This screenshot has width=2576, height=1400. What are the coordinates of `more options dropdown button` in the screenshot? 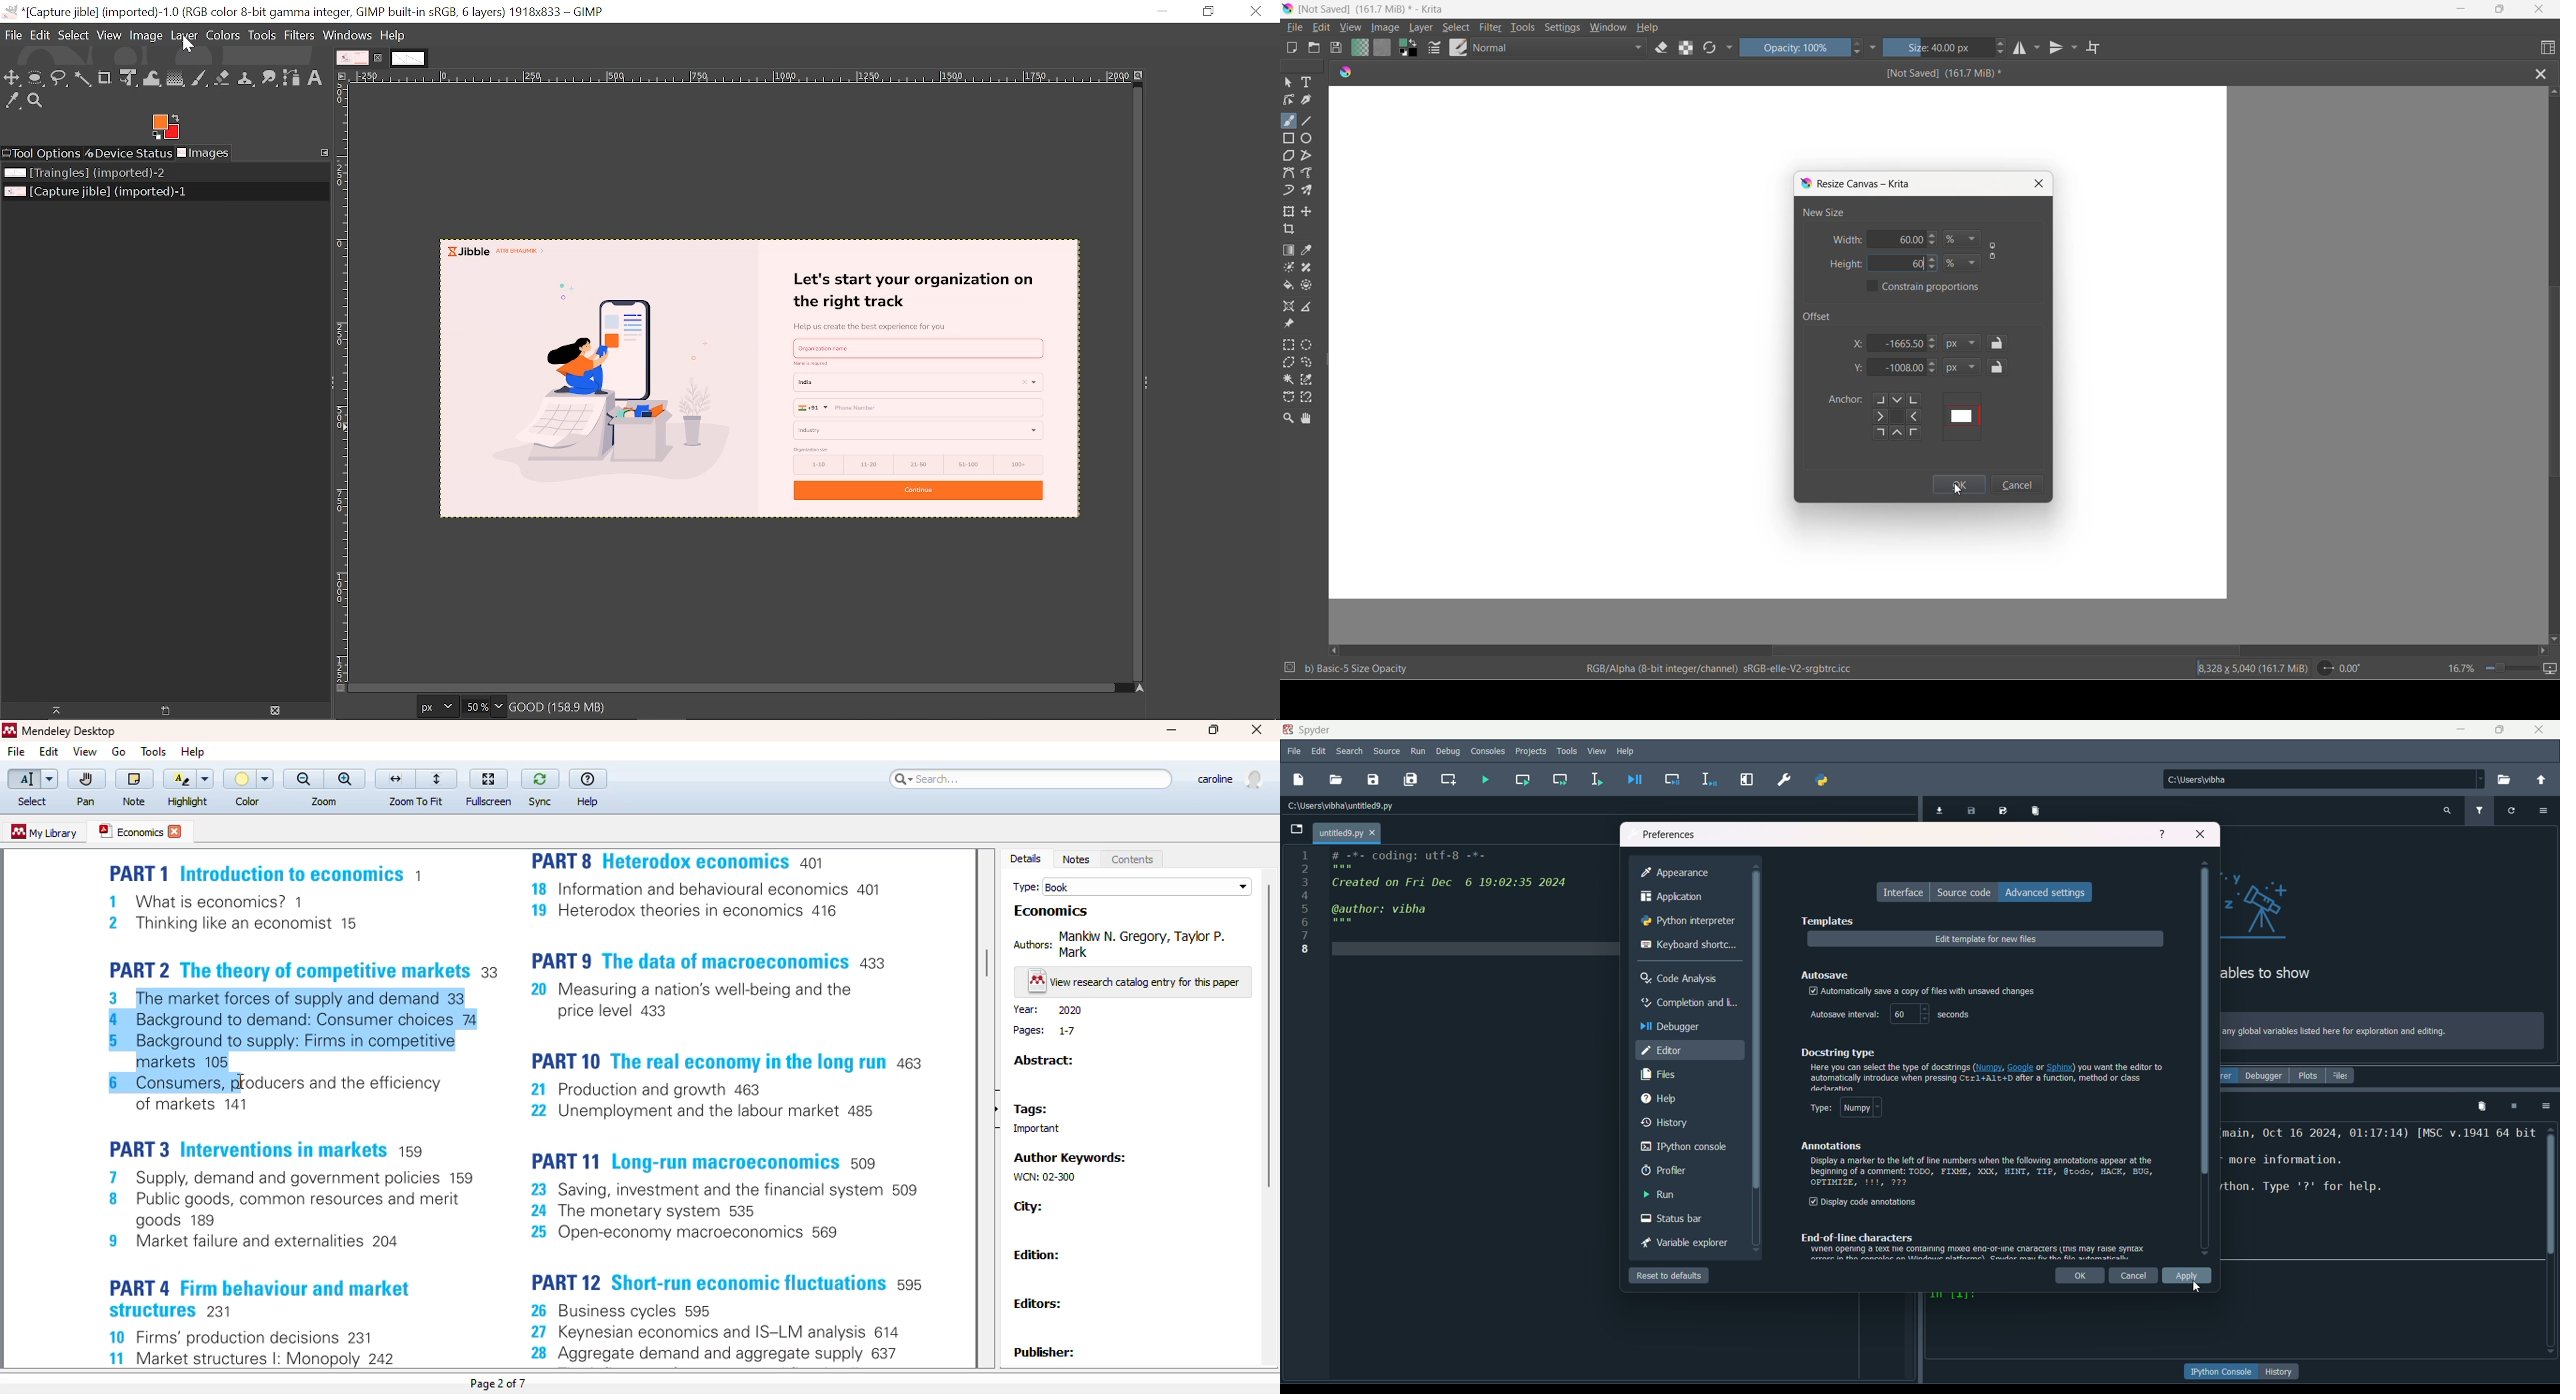 It's located at (1729, 49).